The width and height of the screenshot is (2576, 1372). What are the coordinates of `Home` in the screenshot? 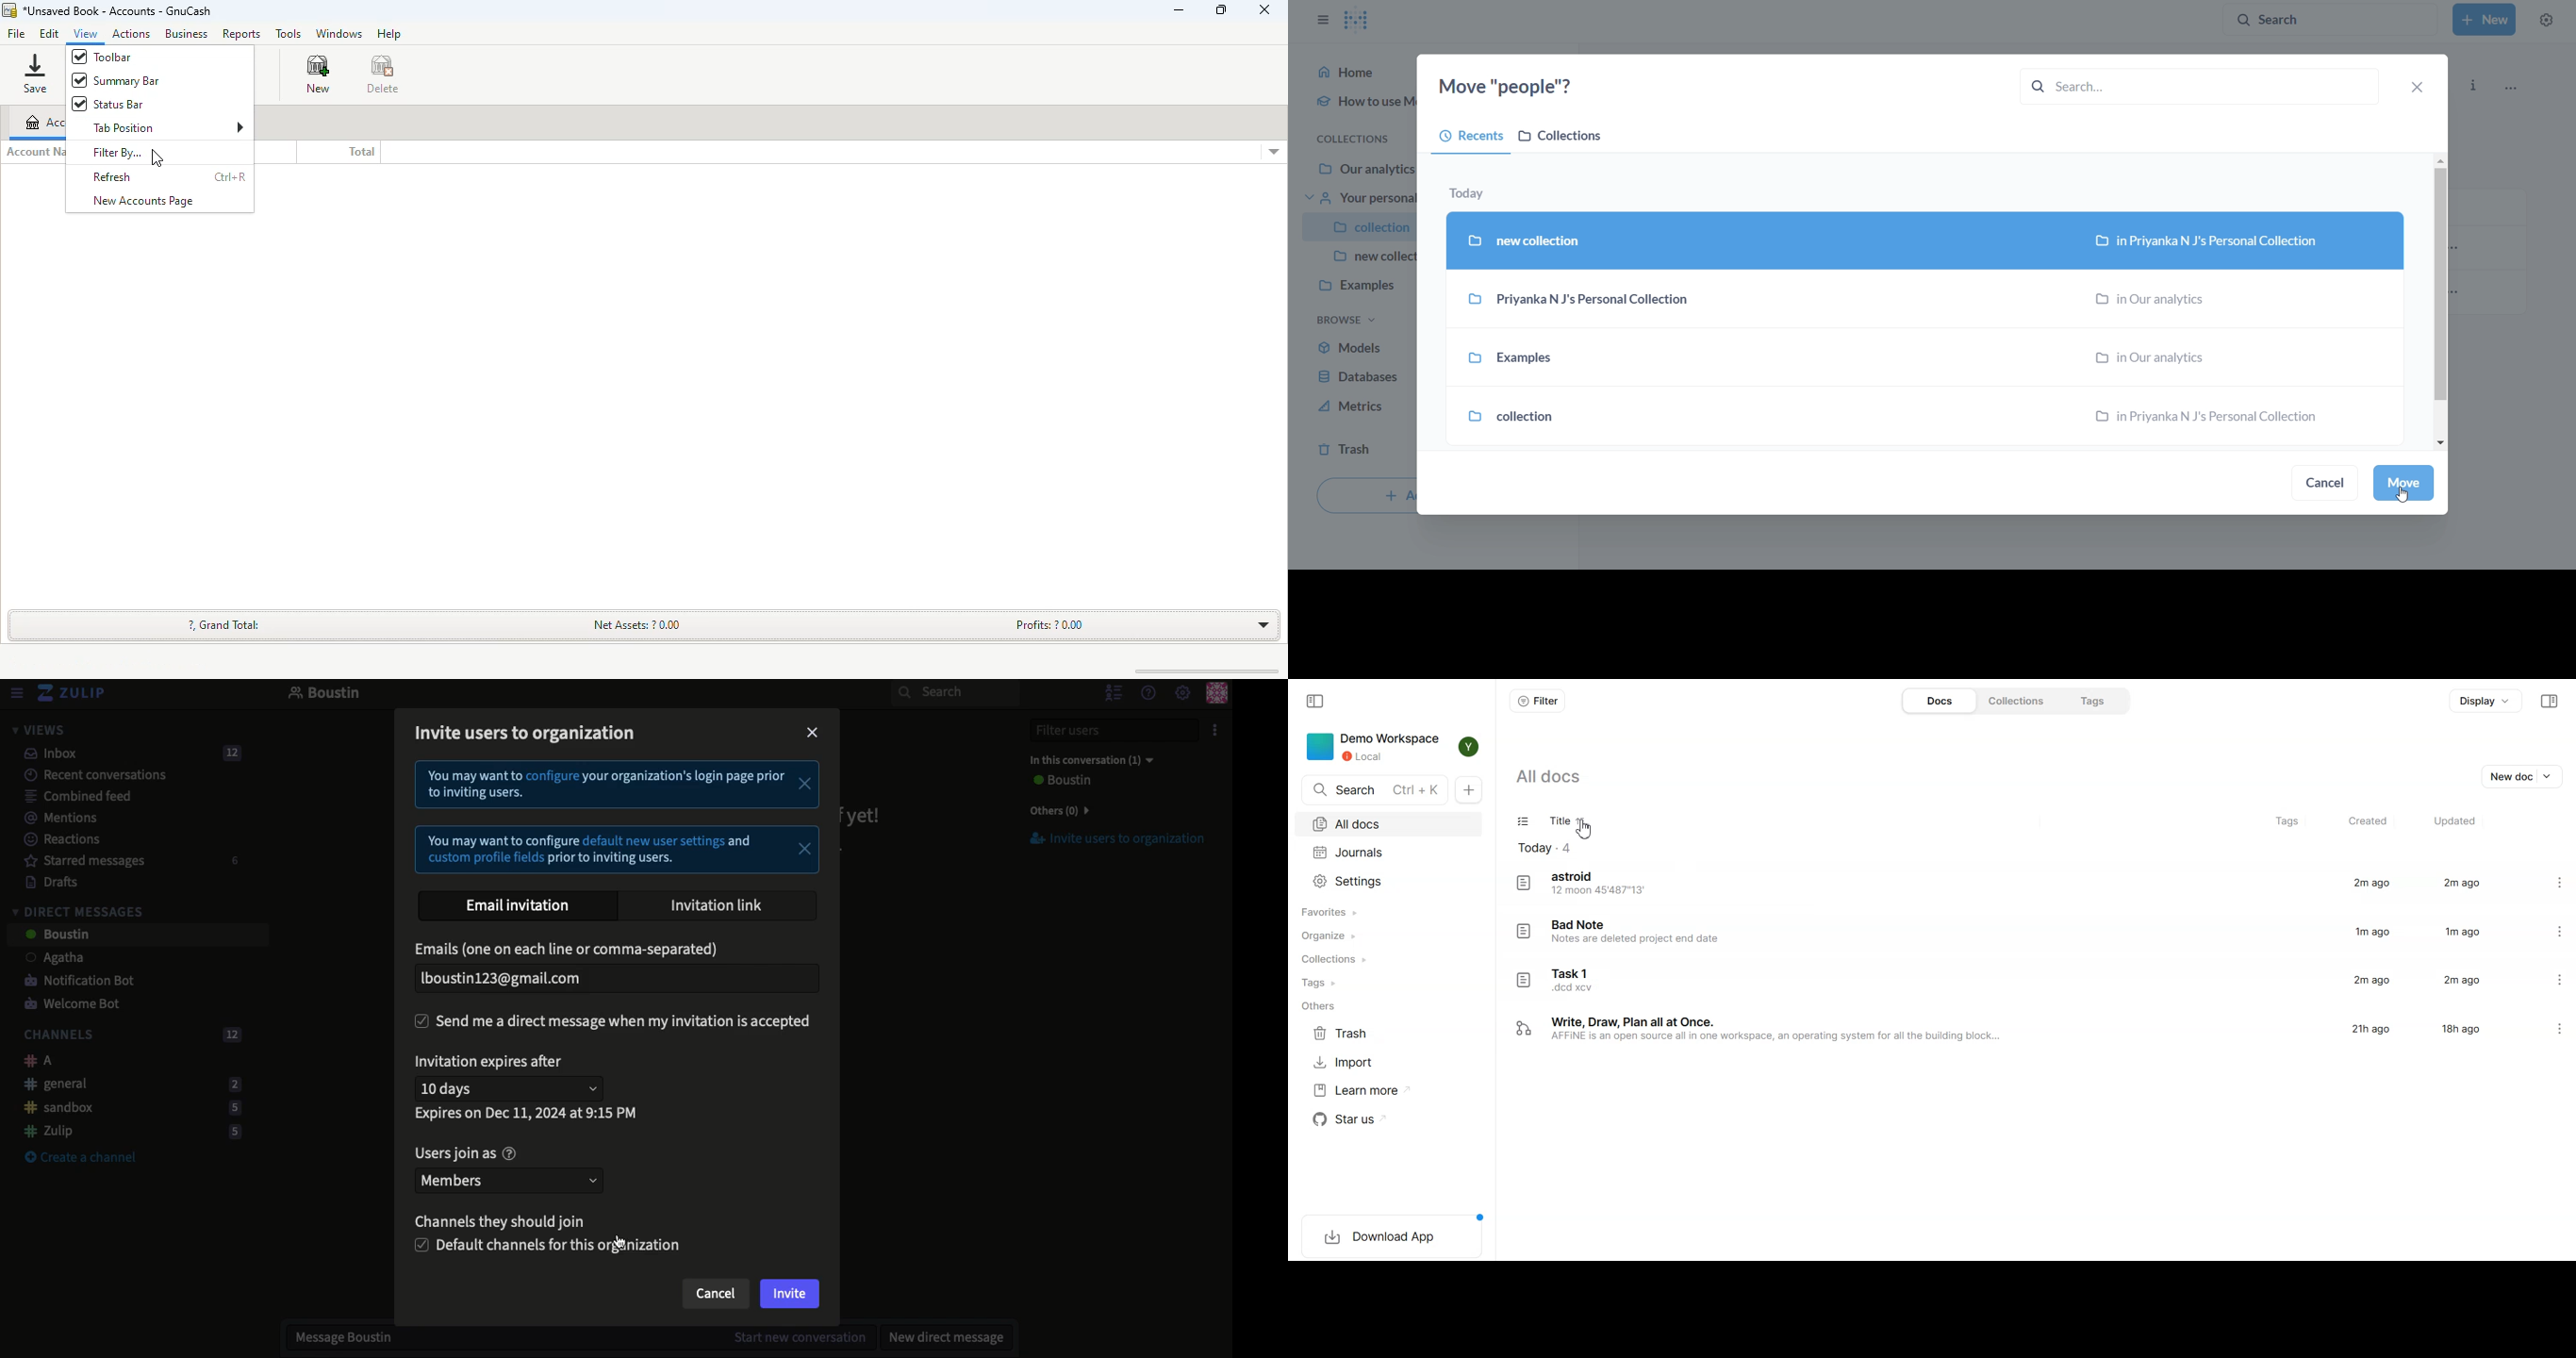 It's located at (1350, 72).